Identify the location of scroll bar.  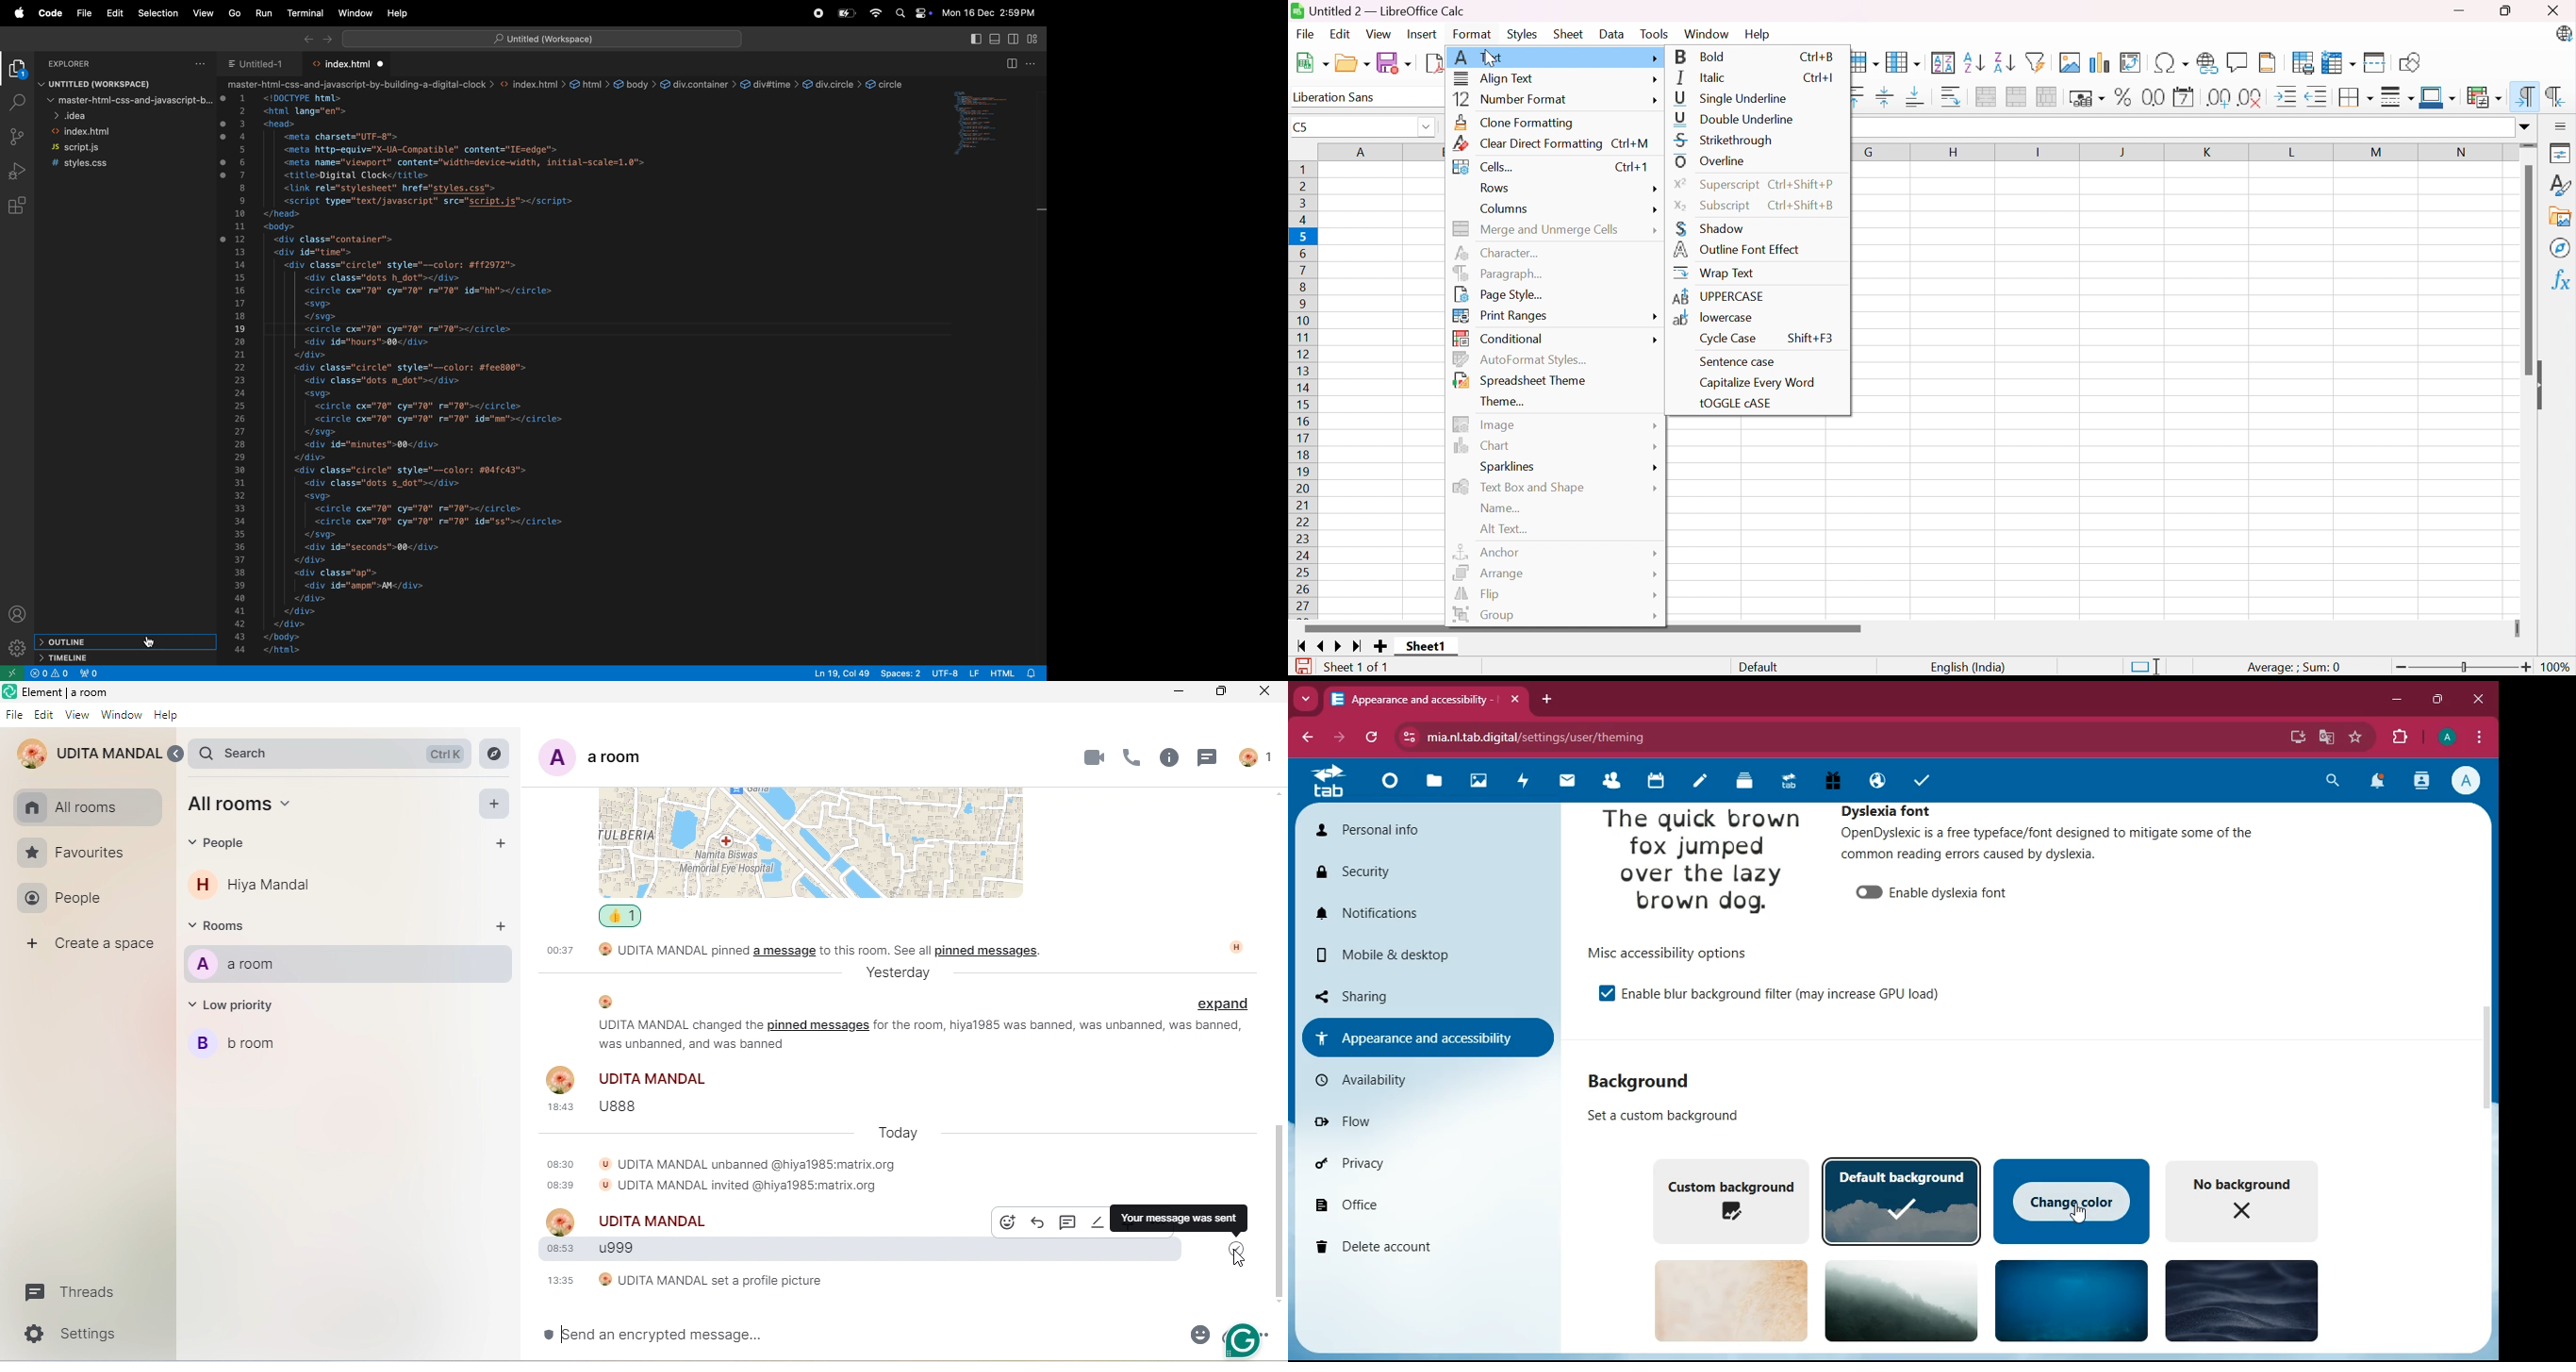
(1280, 1217).